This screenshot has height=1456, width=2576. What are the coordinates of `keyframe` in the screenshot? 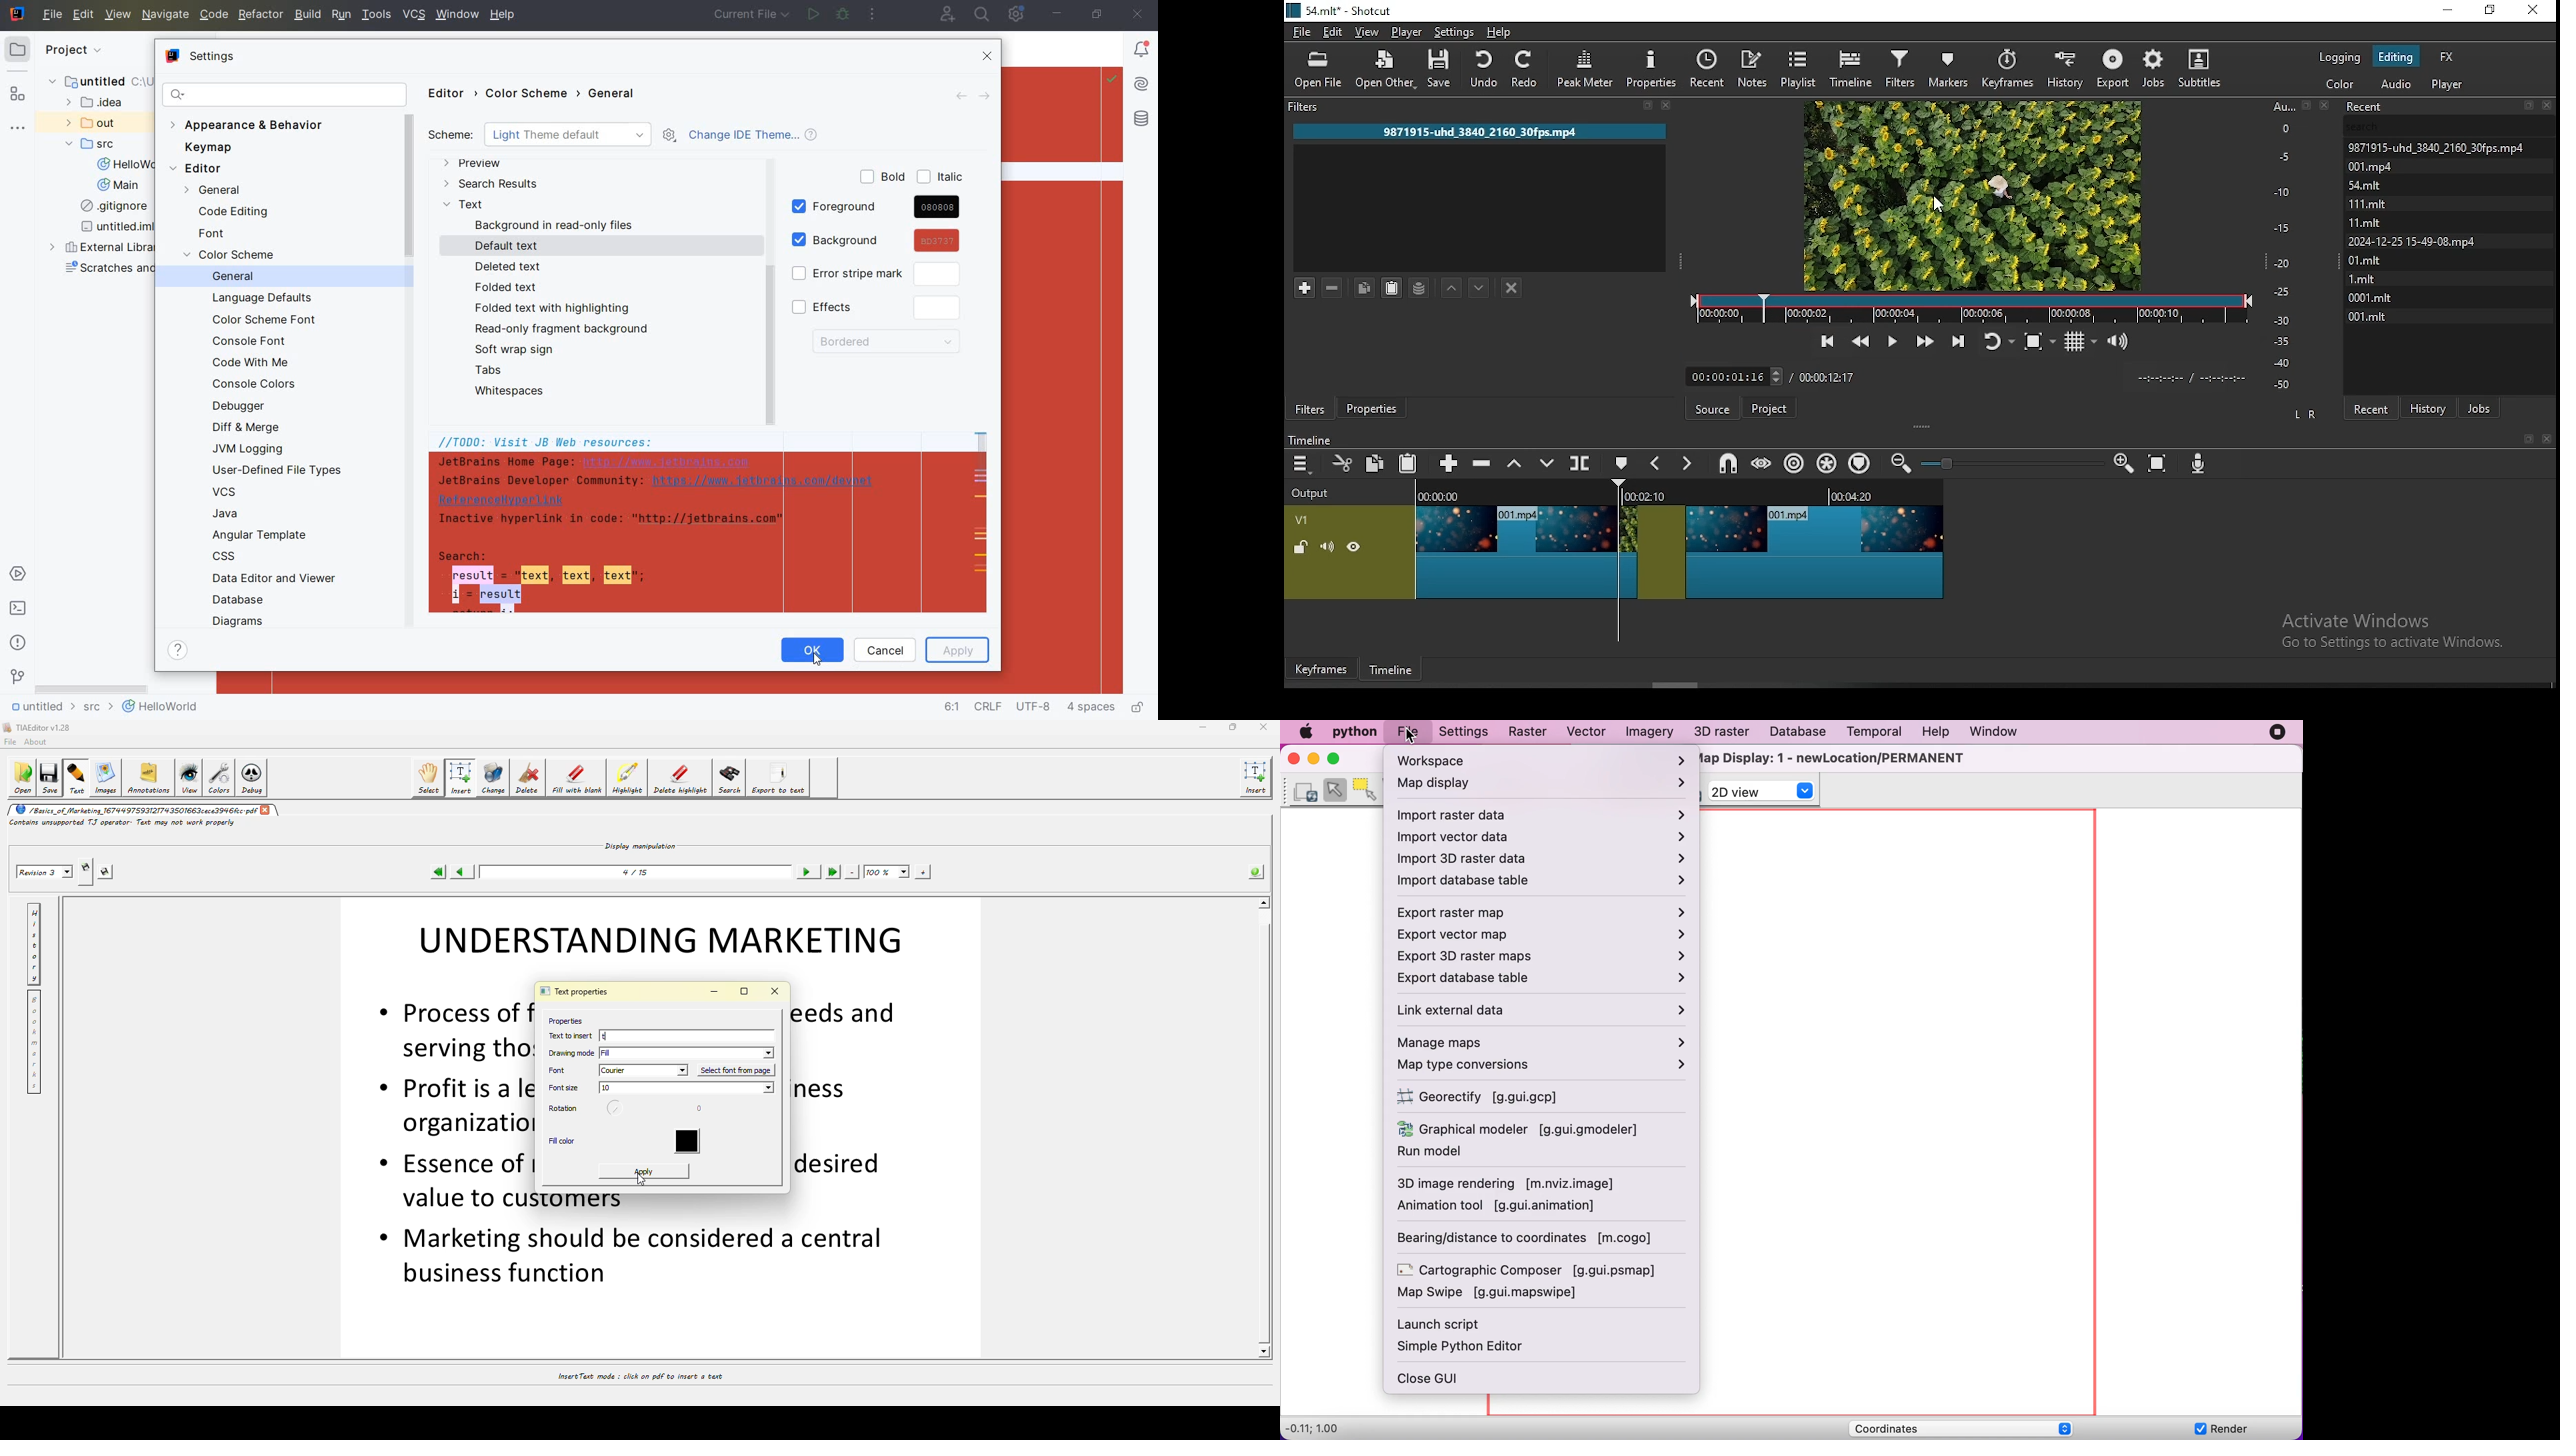 It's located at (1323, 669).